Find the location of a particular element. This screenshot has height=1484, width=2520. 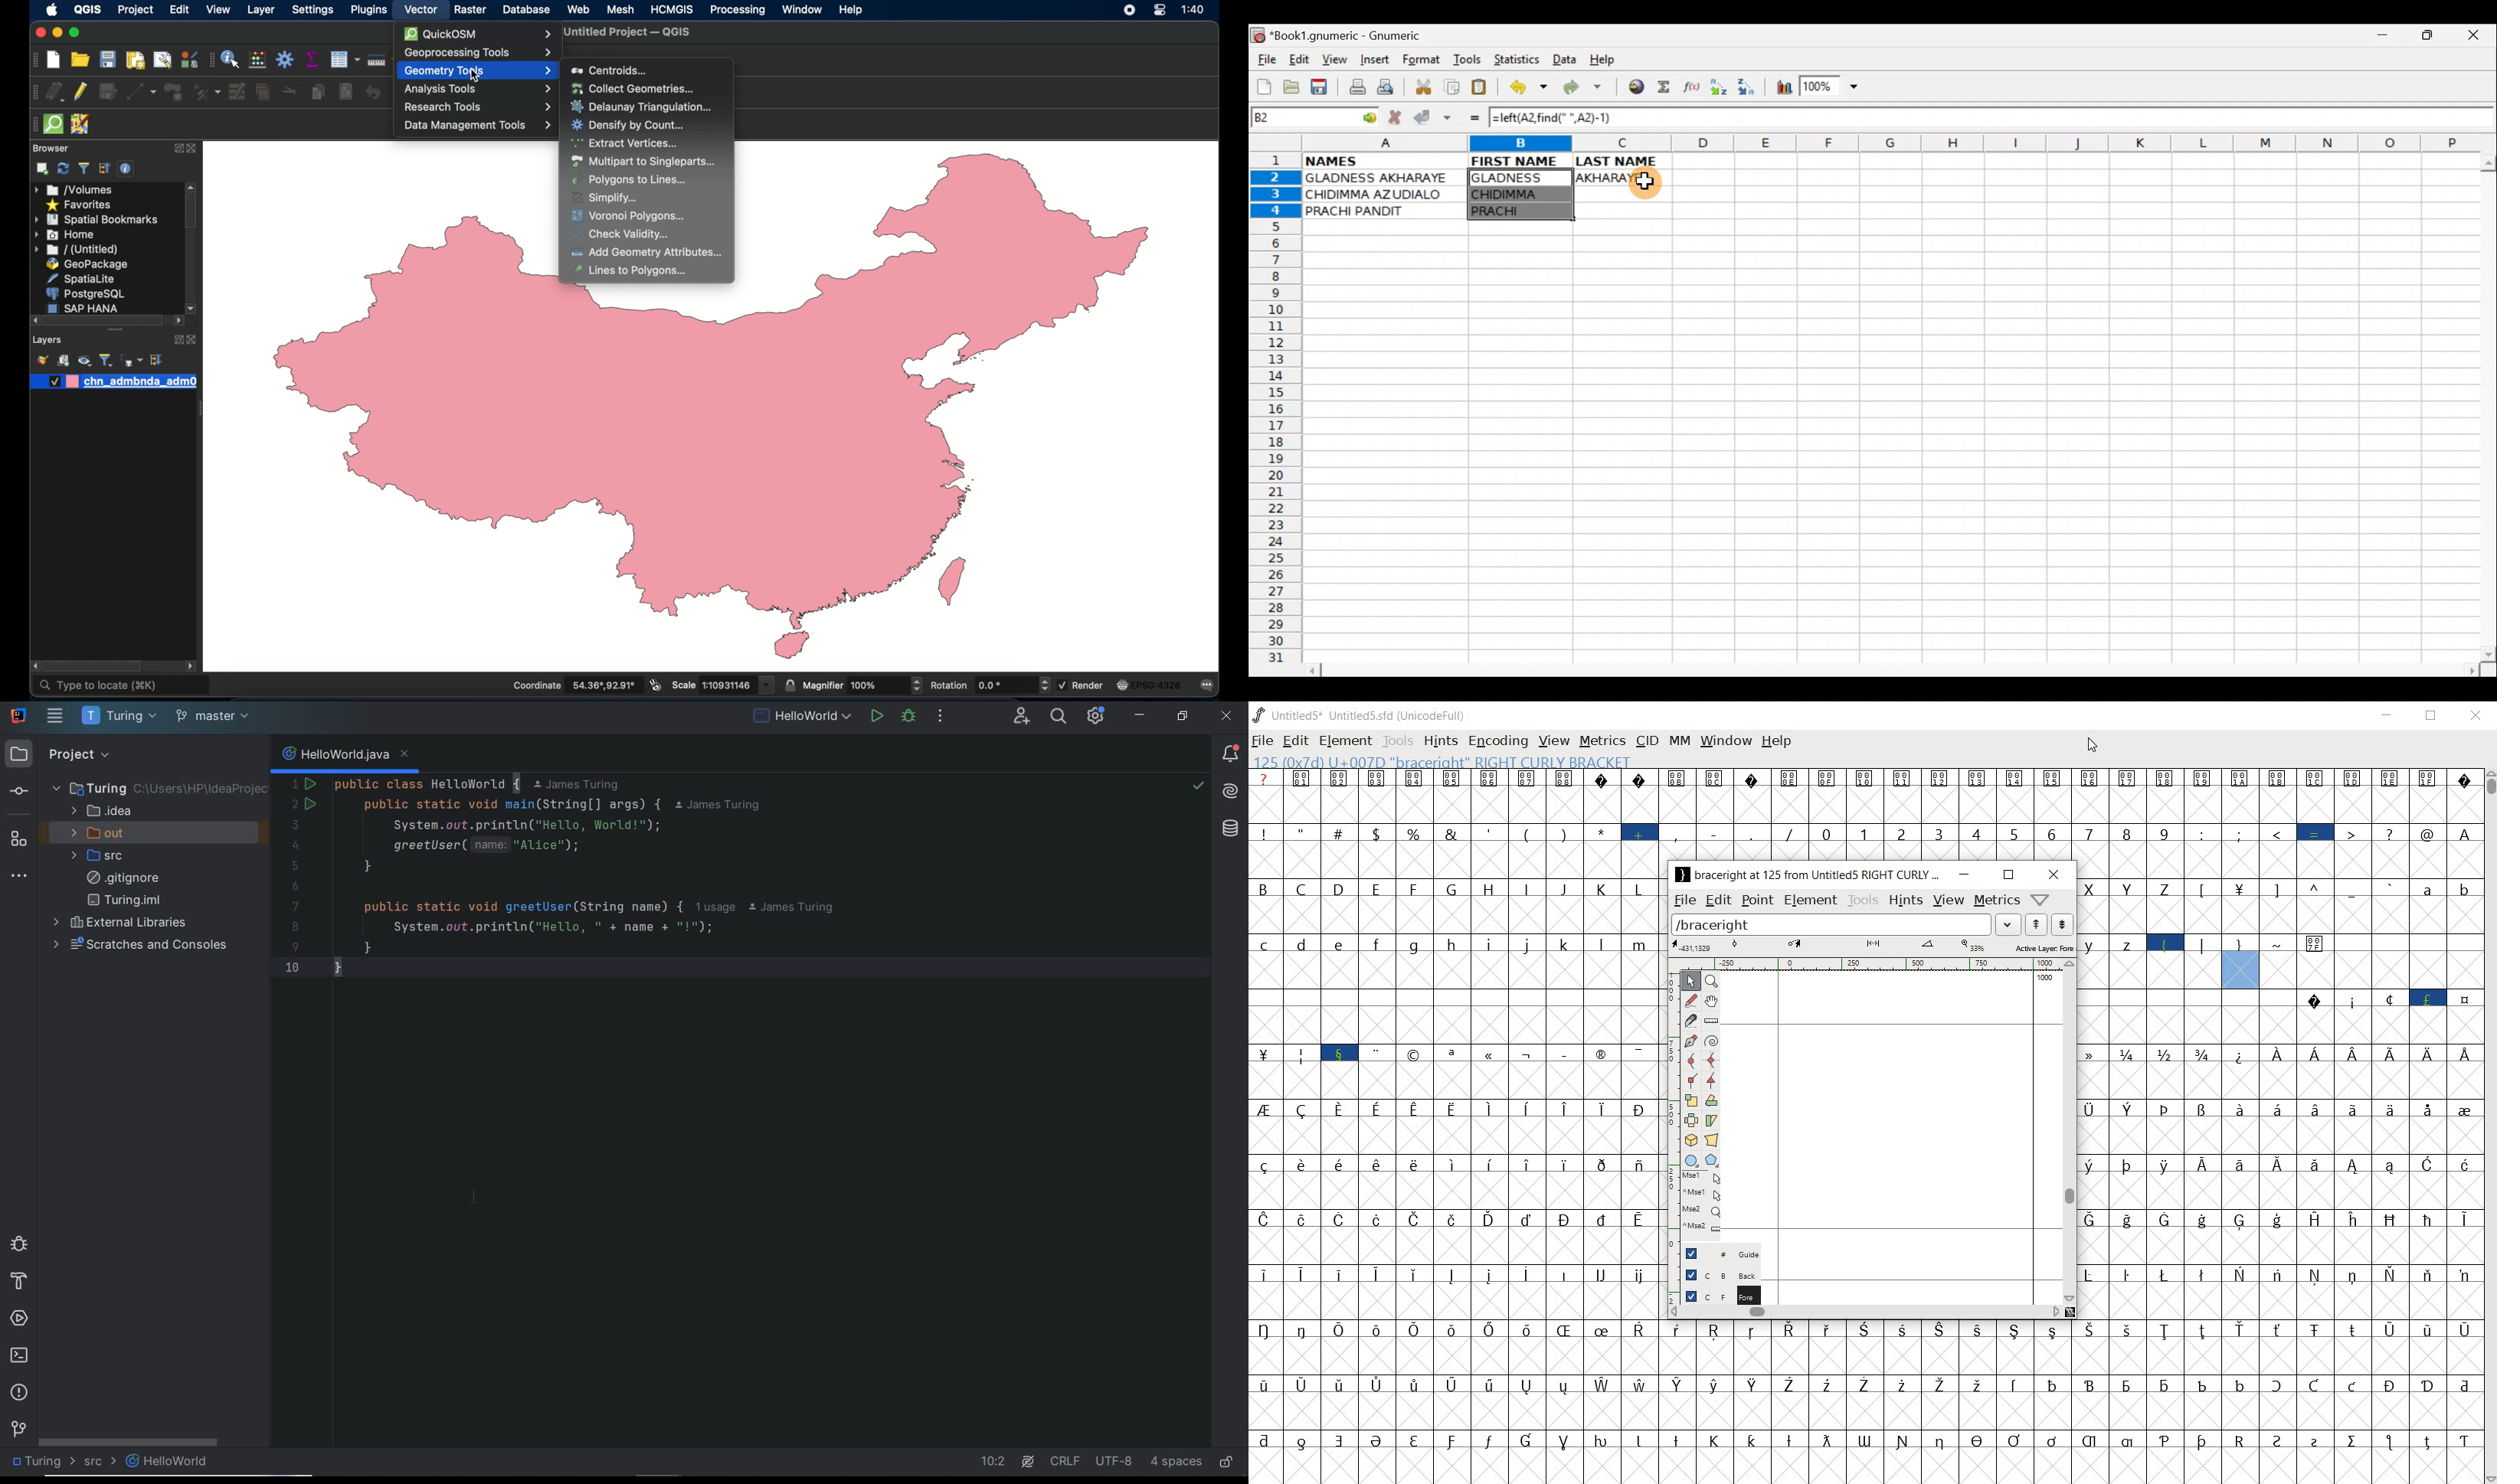

Open a file is located at coordinates (1294, 85).